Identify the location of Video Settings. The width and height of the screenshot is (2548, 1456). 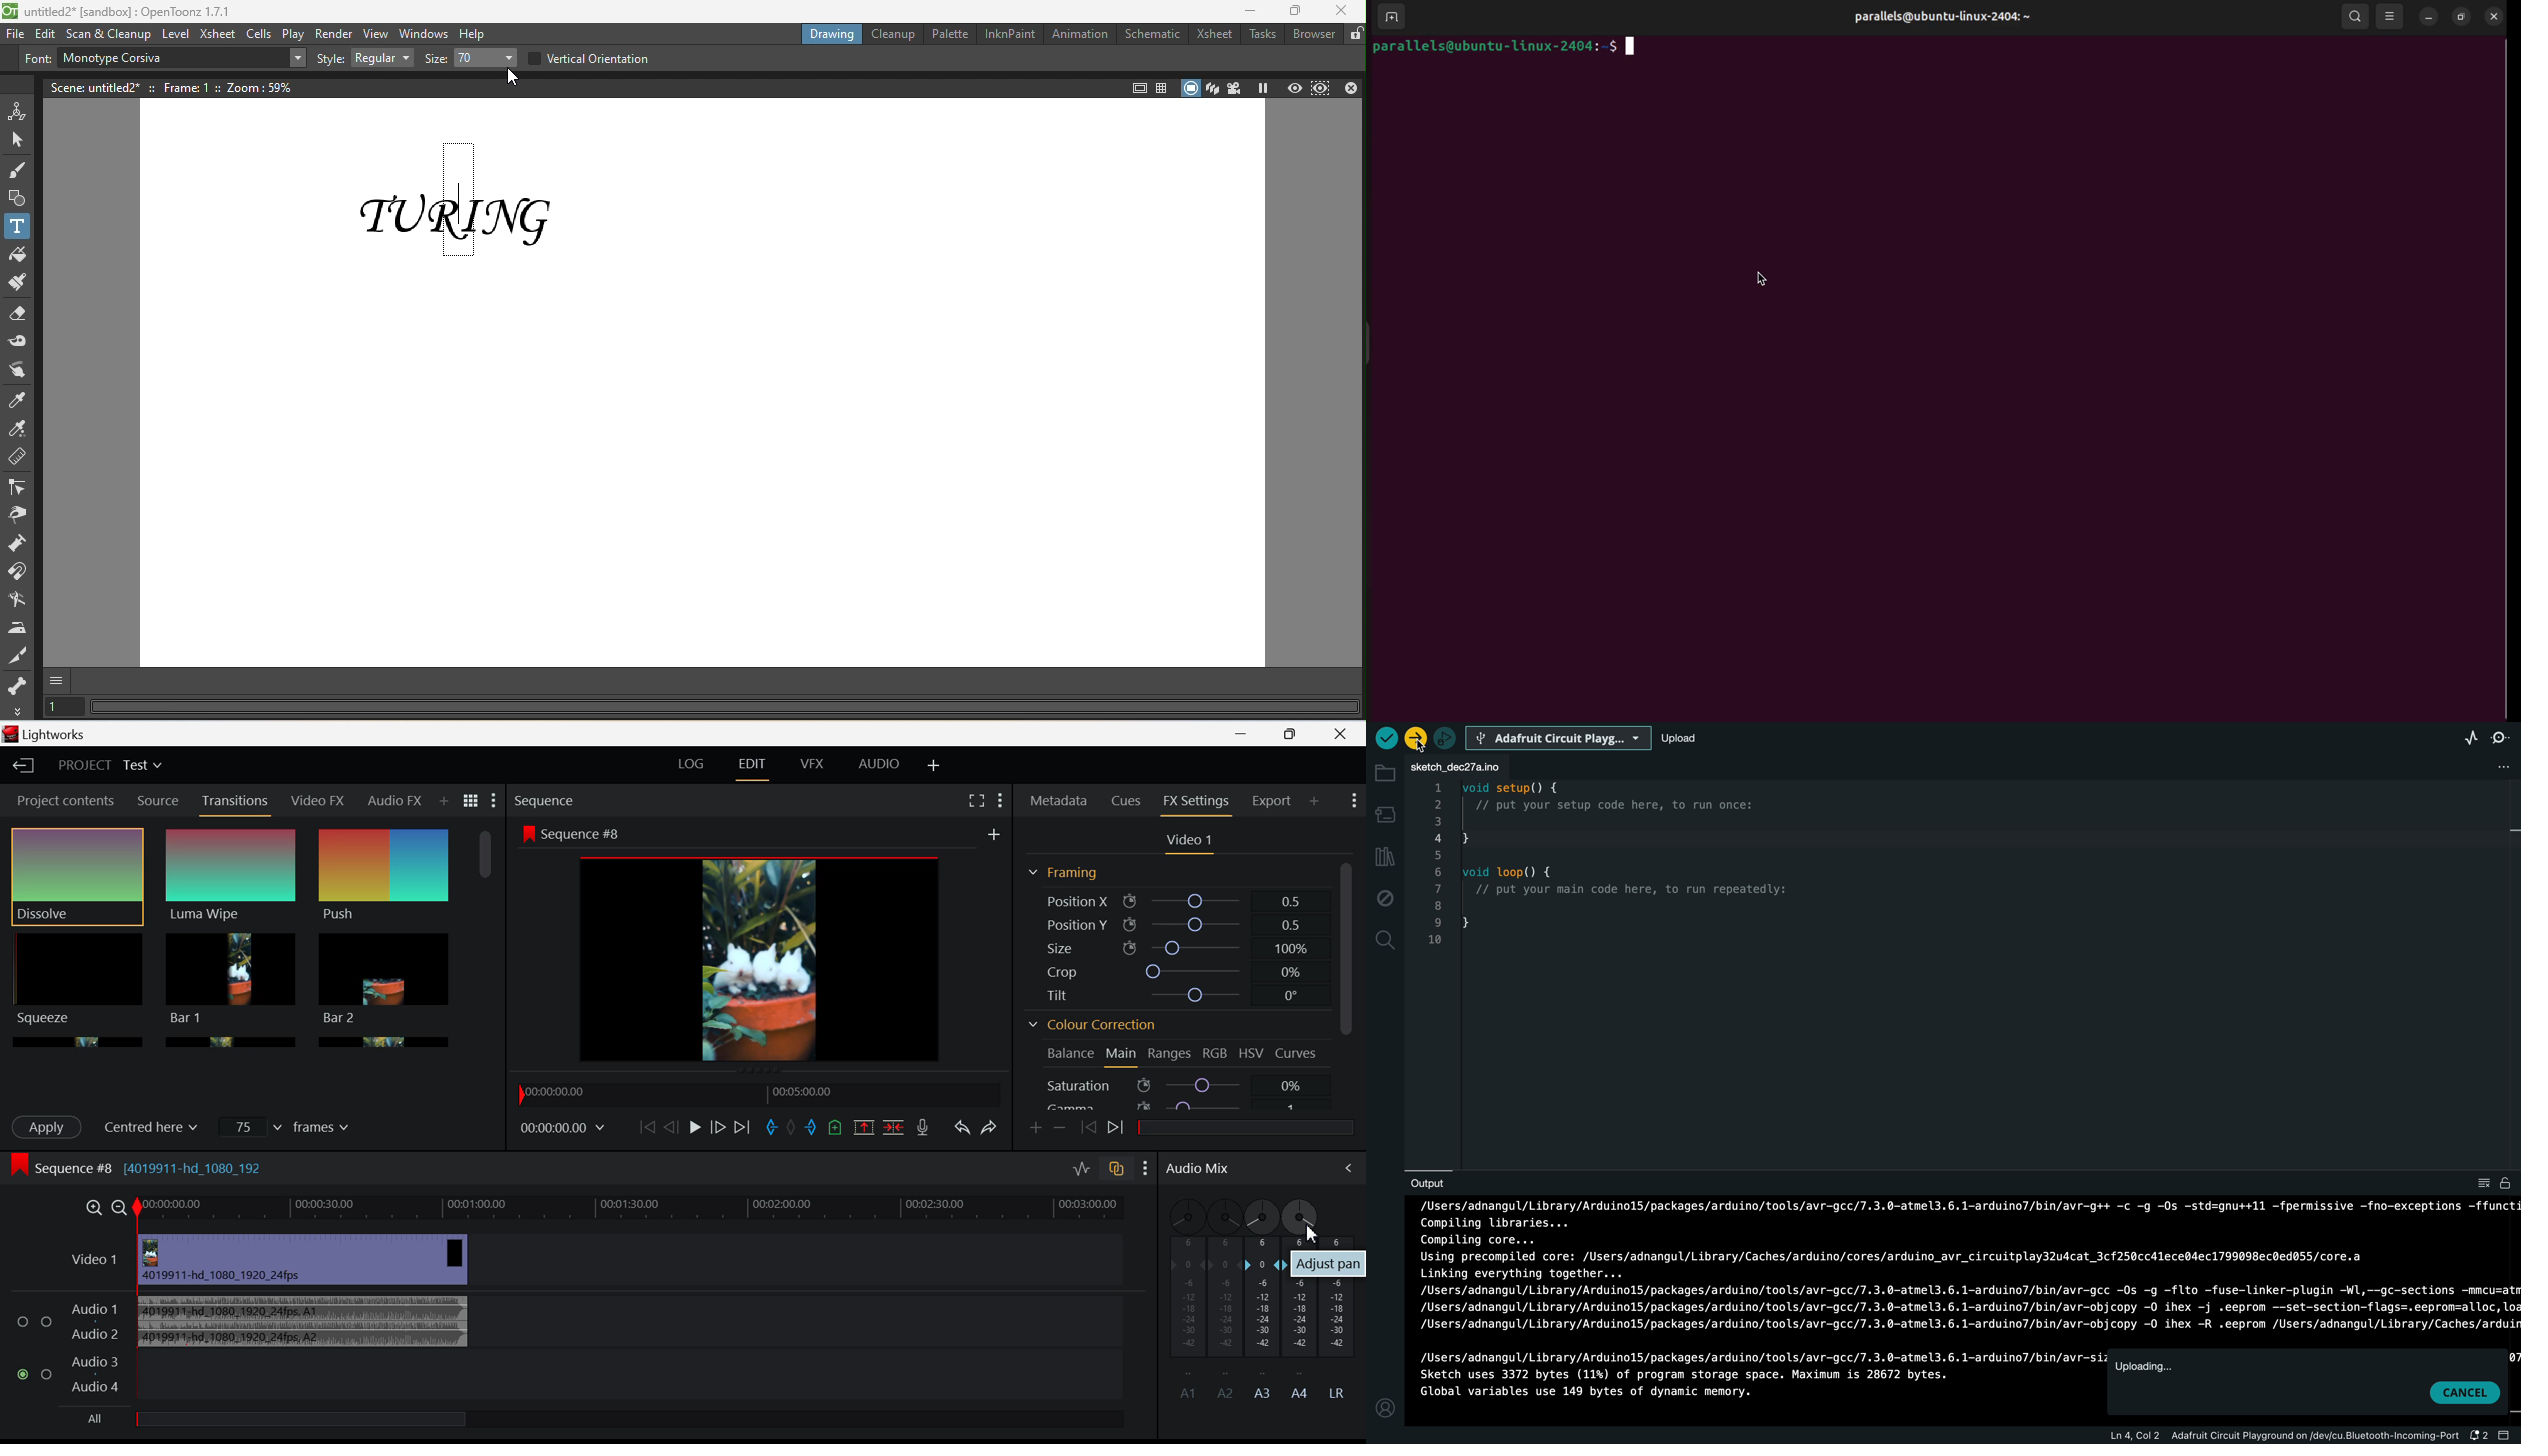
(1190, 844).